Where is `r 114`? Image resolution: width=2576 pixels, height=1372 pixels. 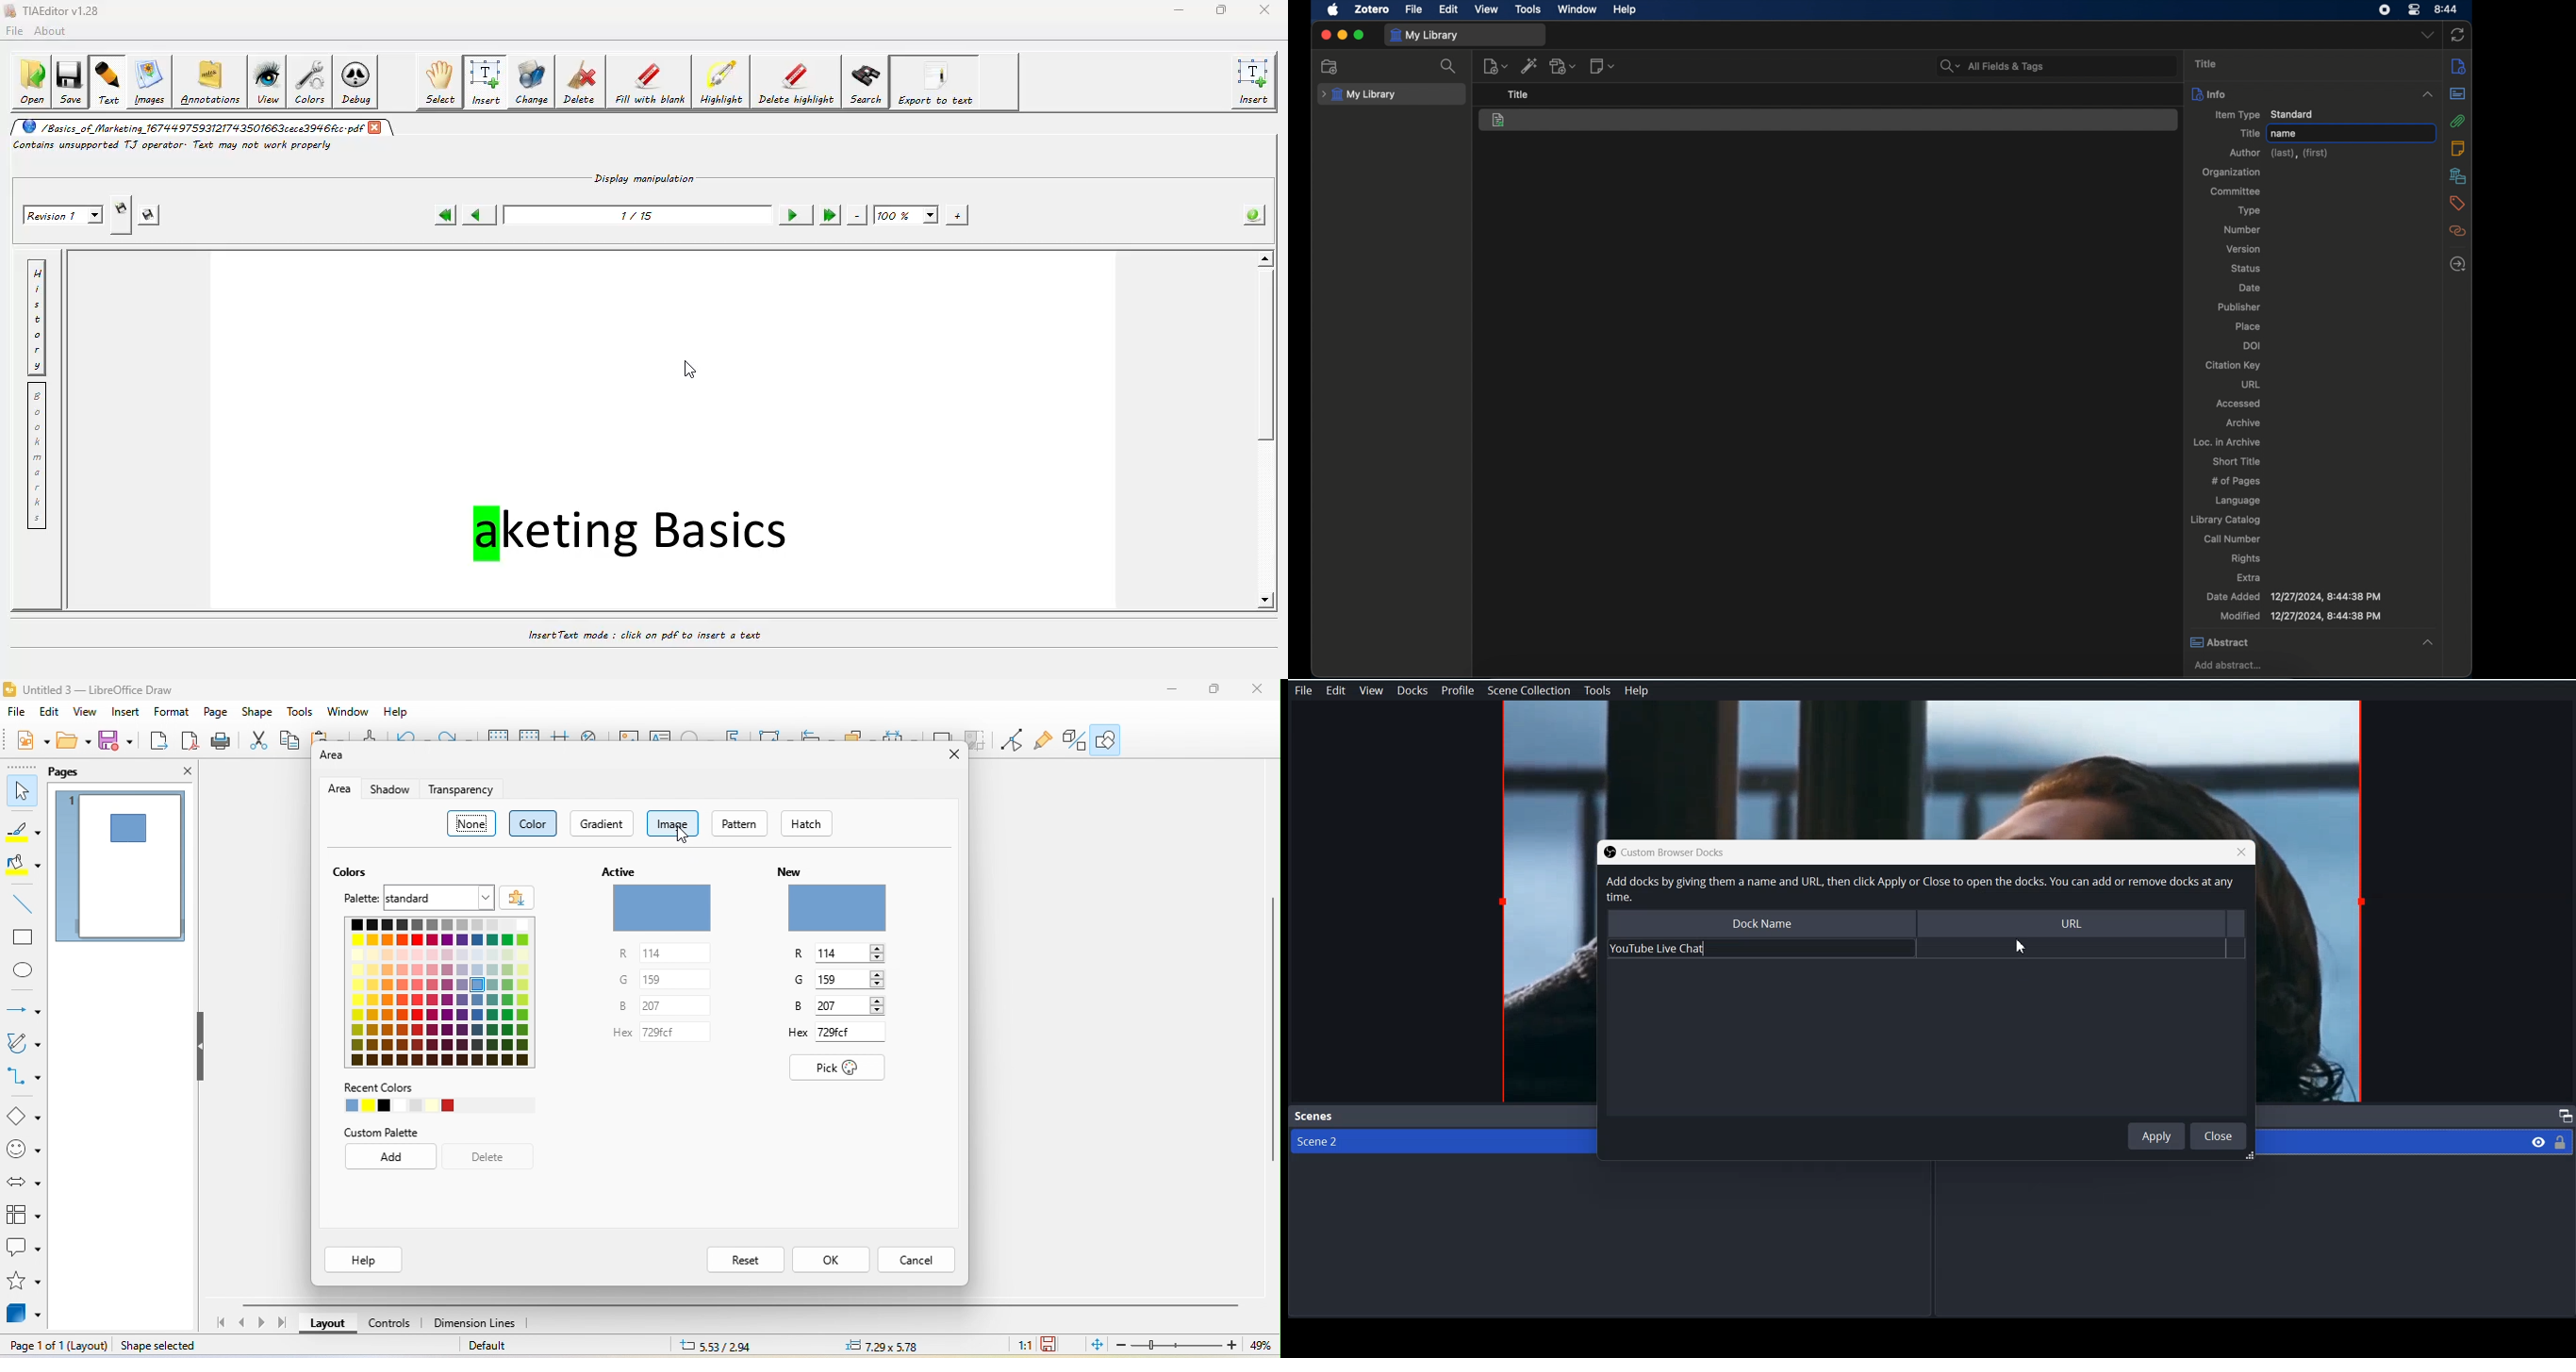
r 114 is located at coordinates (661, 954).